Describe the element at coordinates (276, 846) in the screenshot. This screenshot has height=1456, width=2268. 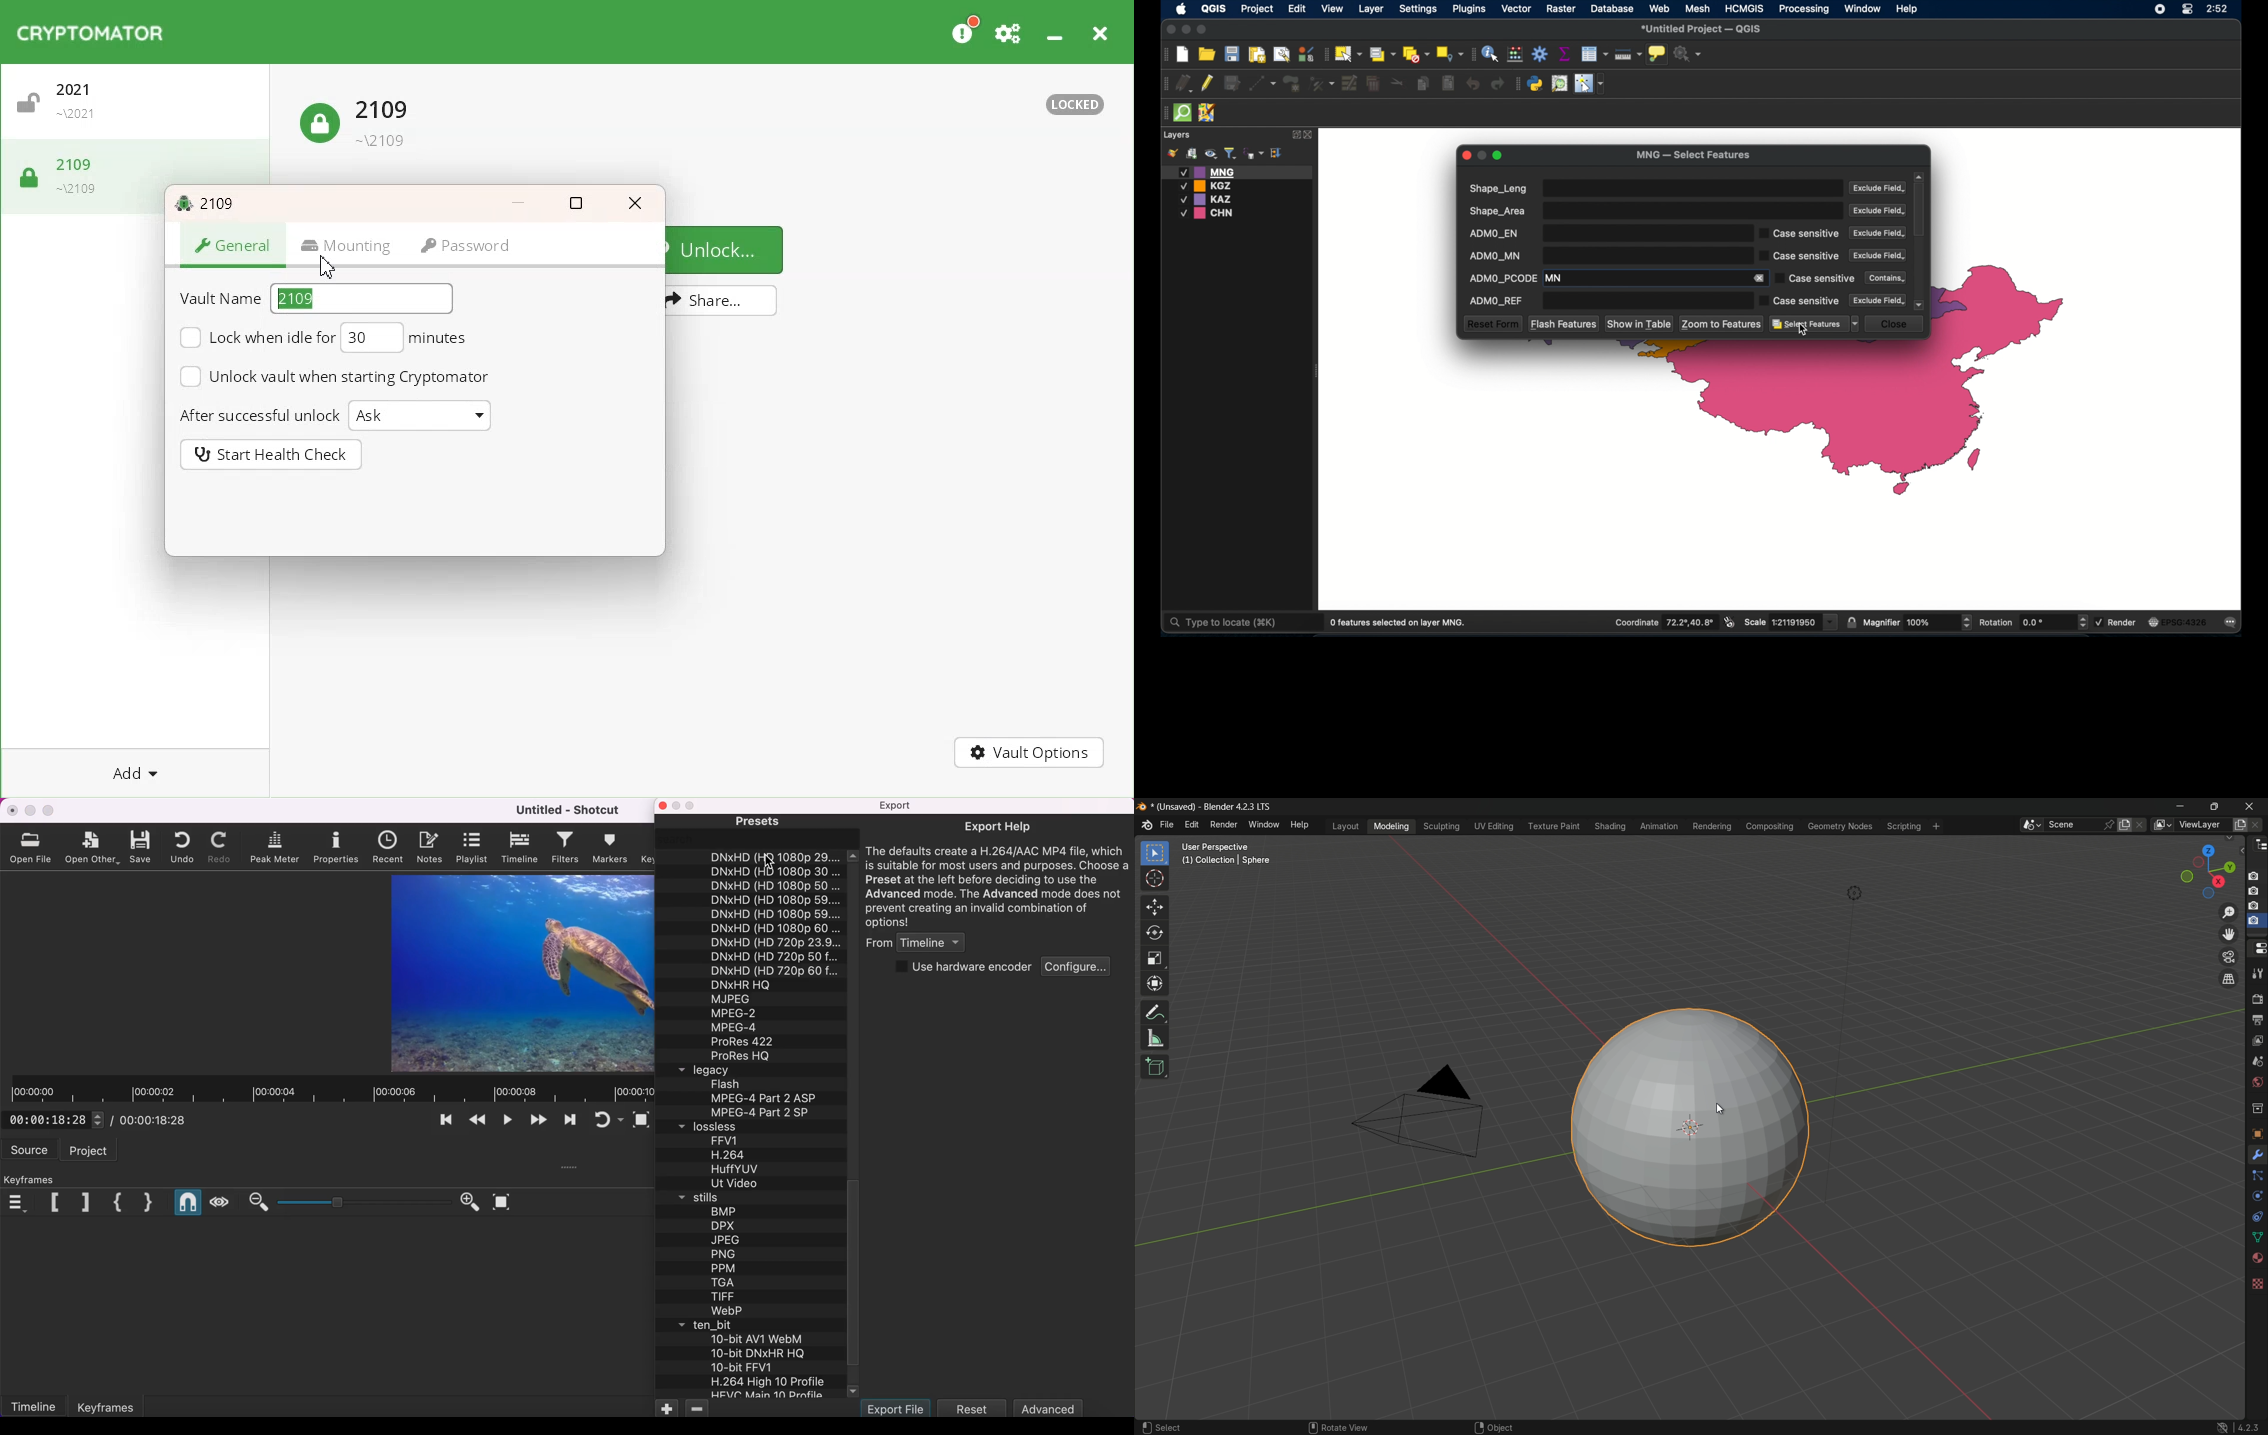
I see `peak meter` at that location.